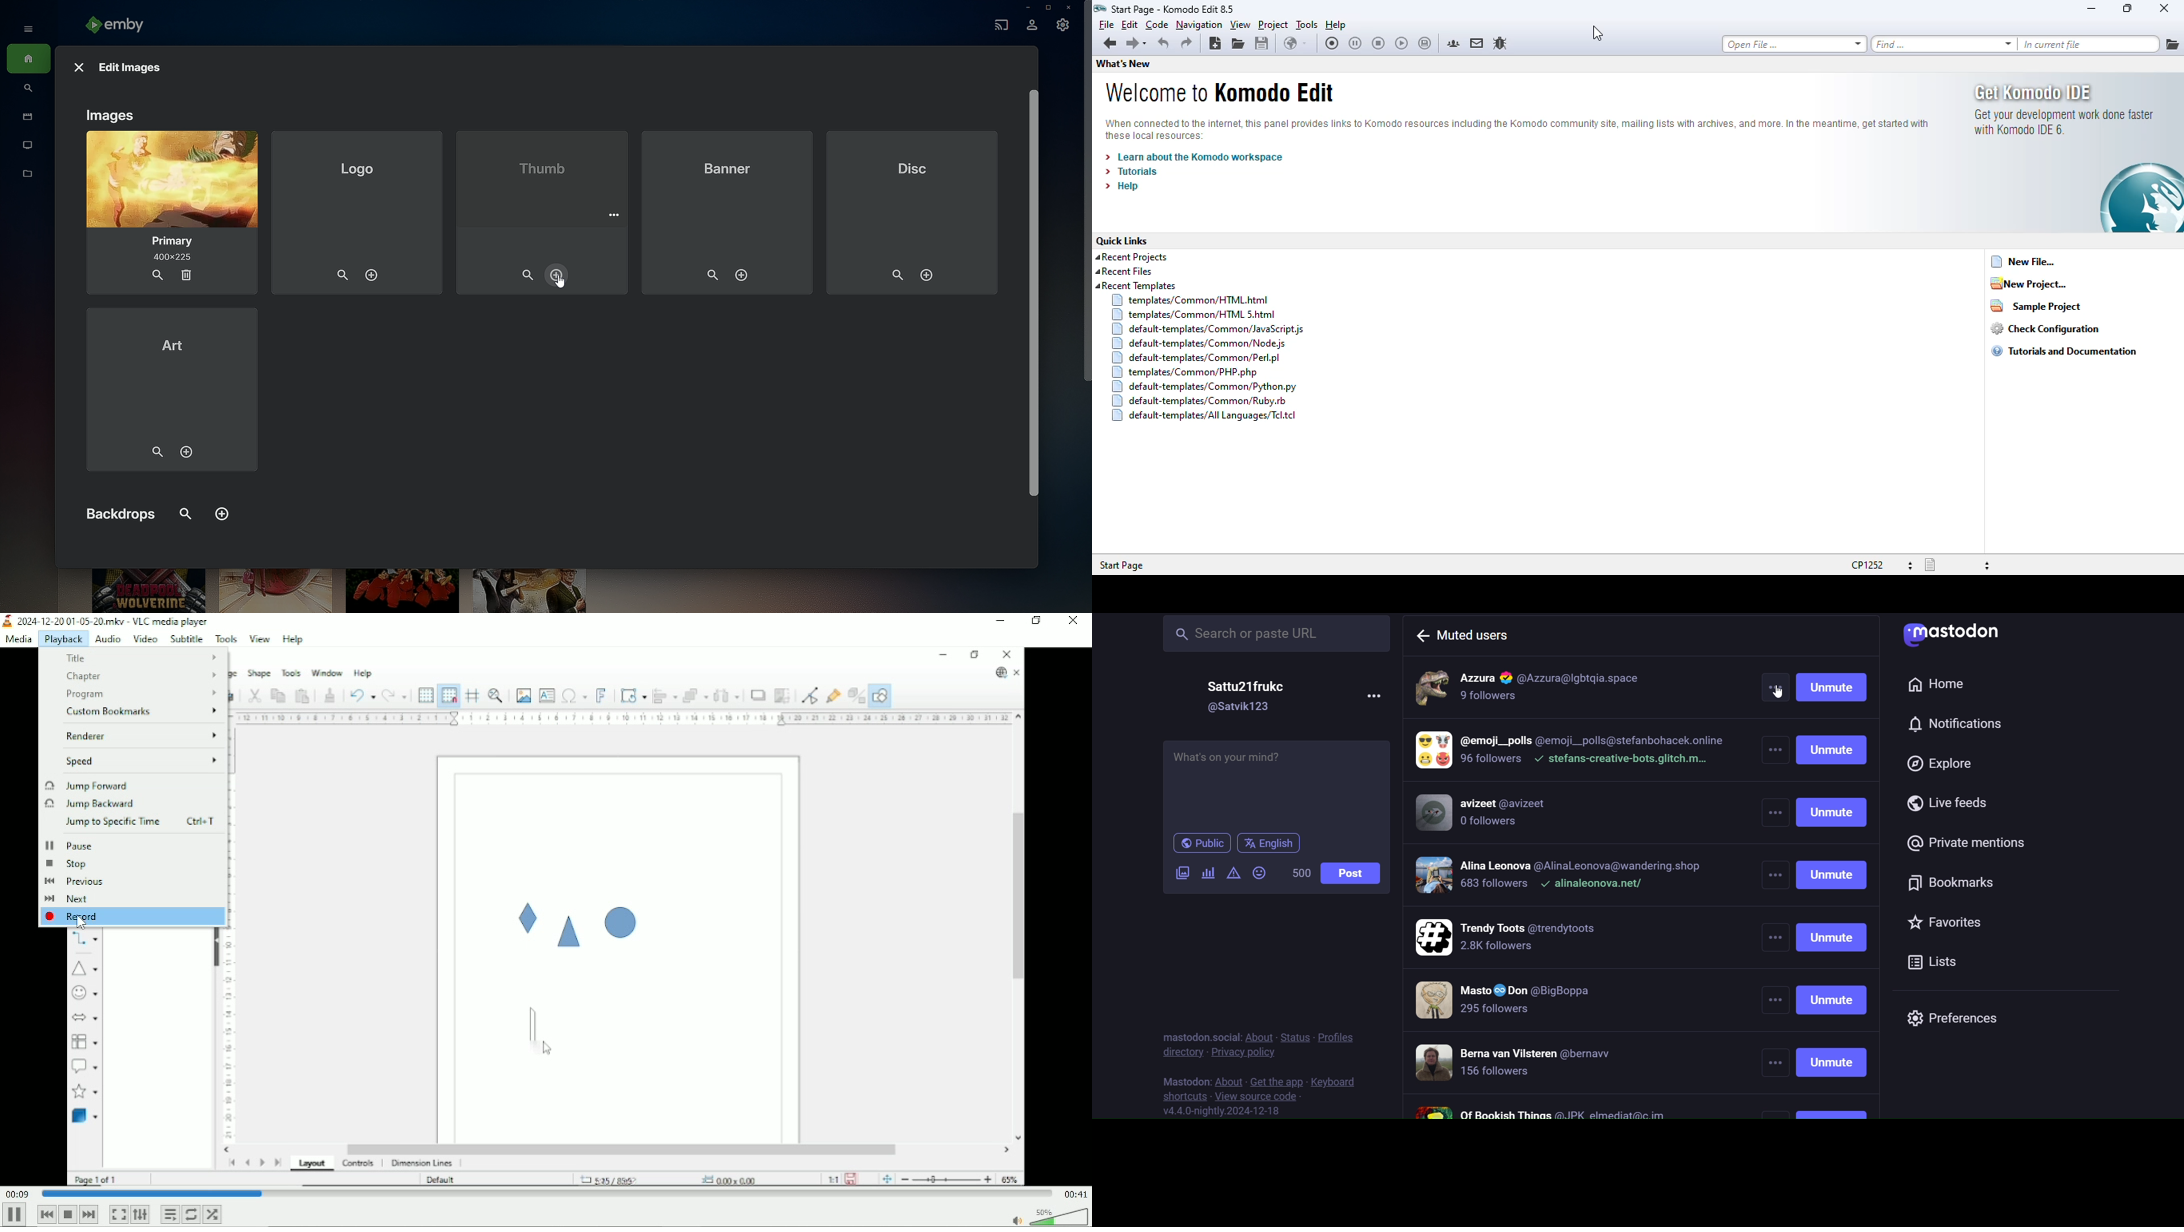 This screenshot has height=1232, width=2184. I want to click on live feed, so click(1954, 803).